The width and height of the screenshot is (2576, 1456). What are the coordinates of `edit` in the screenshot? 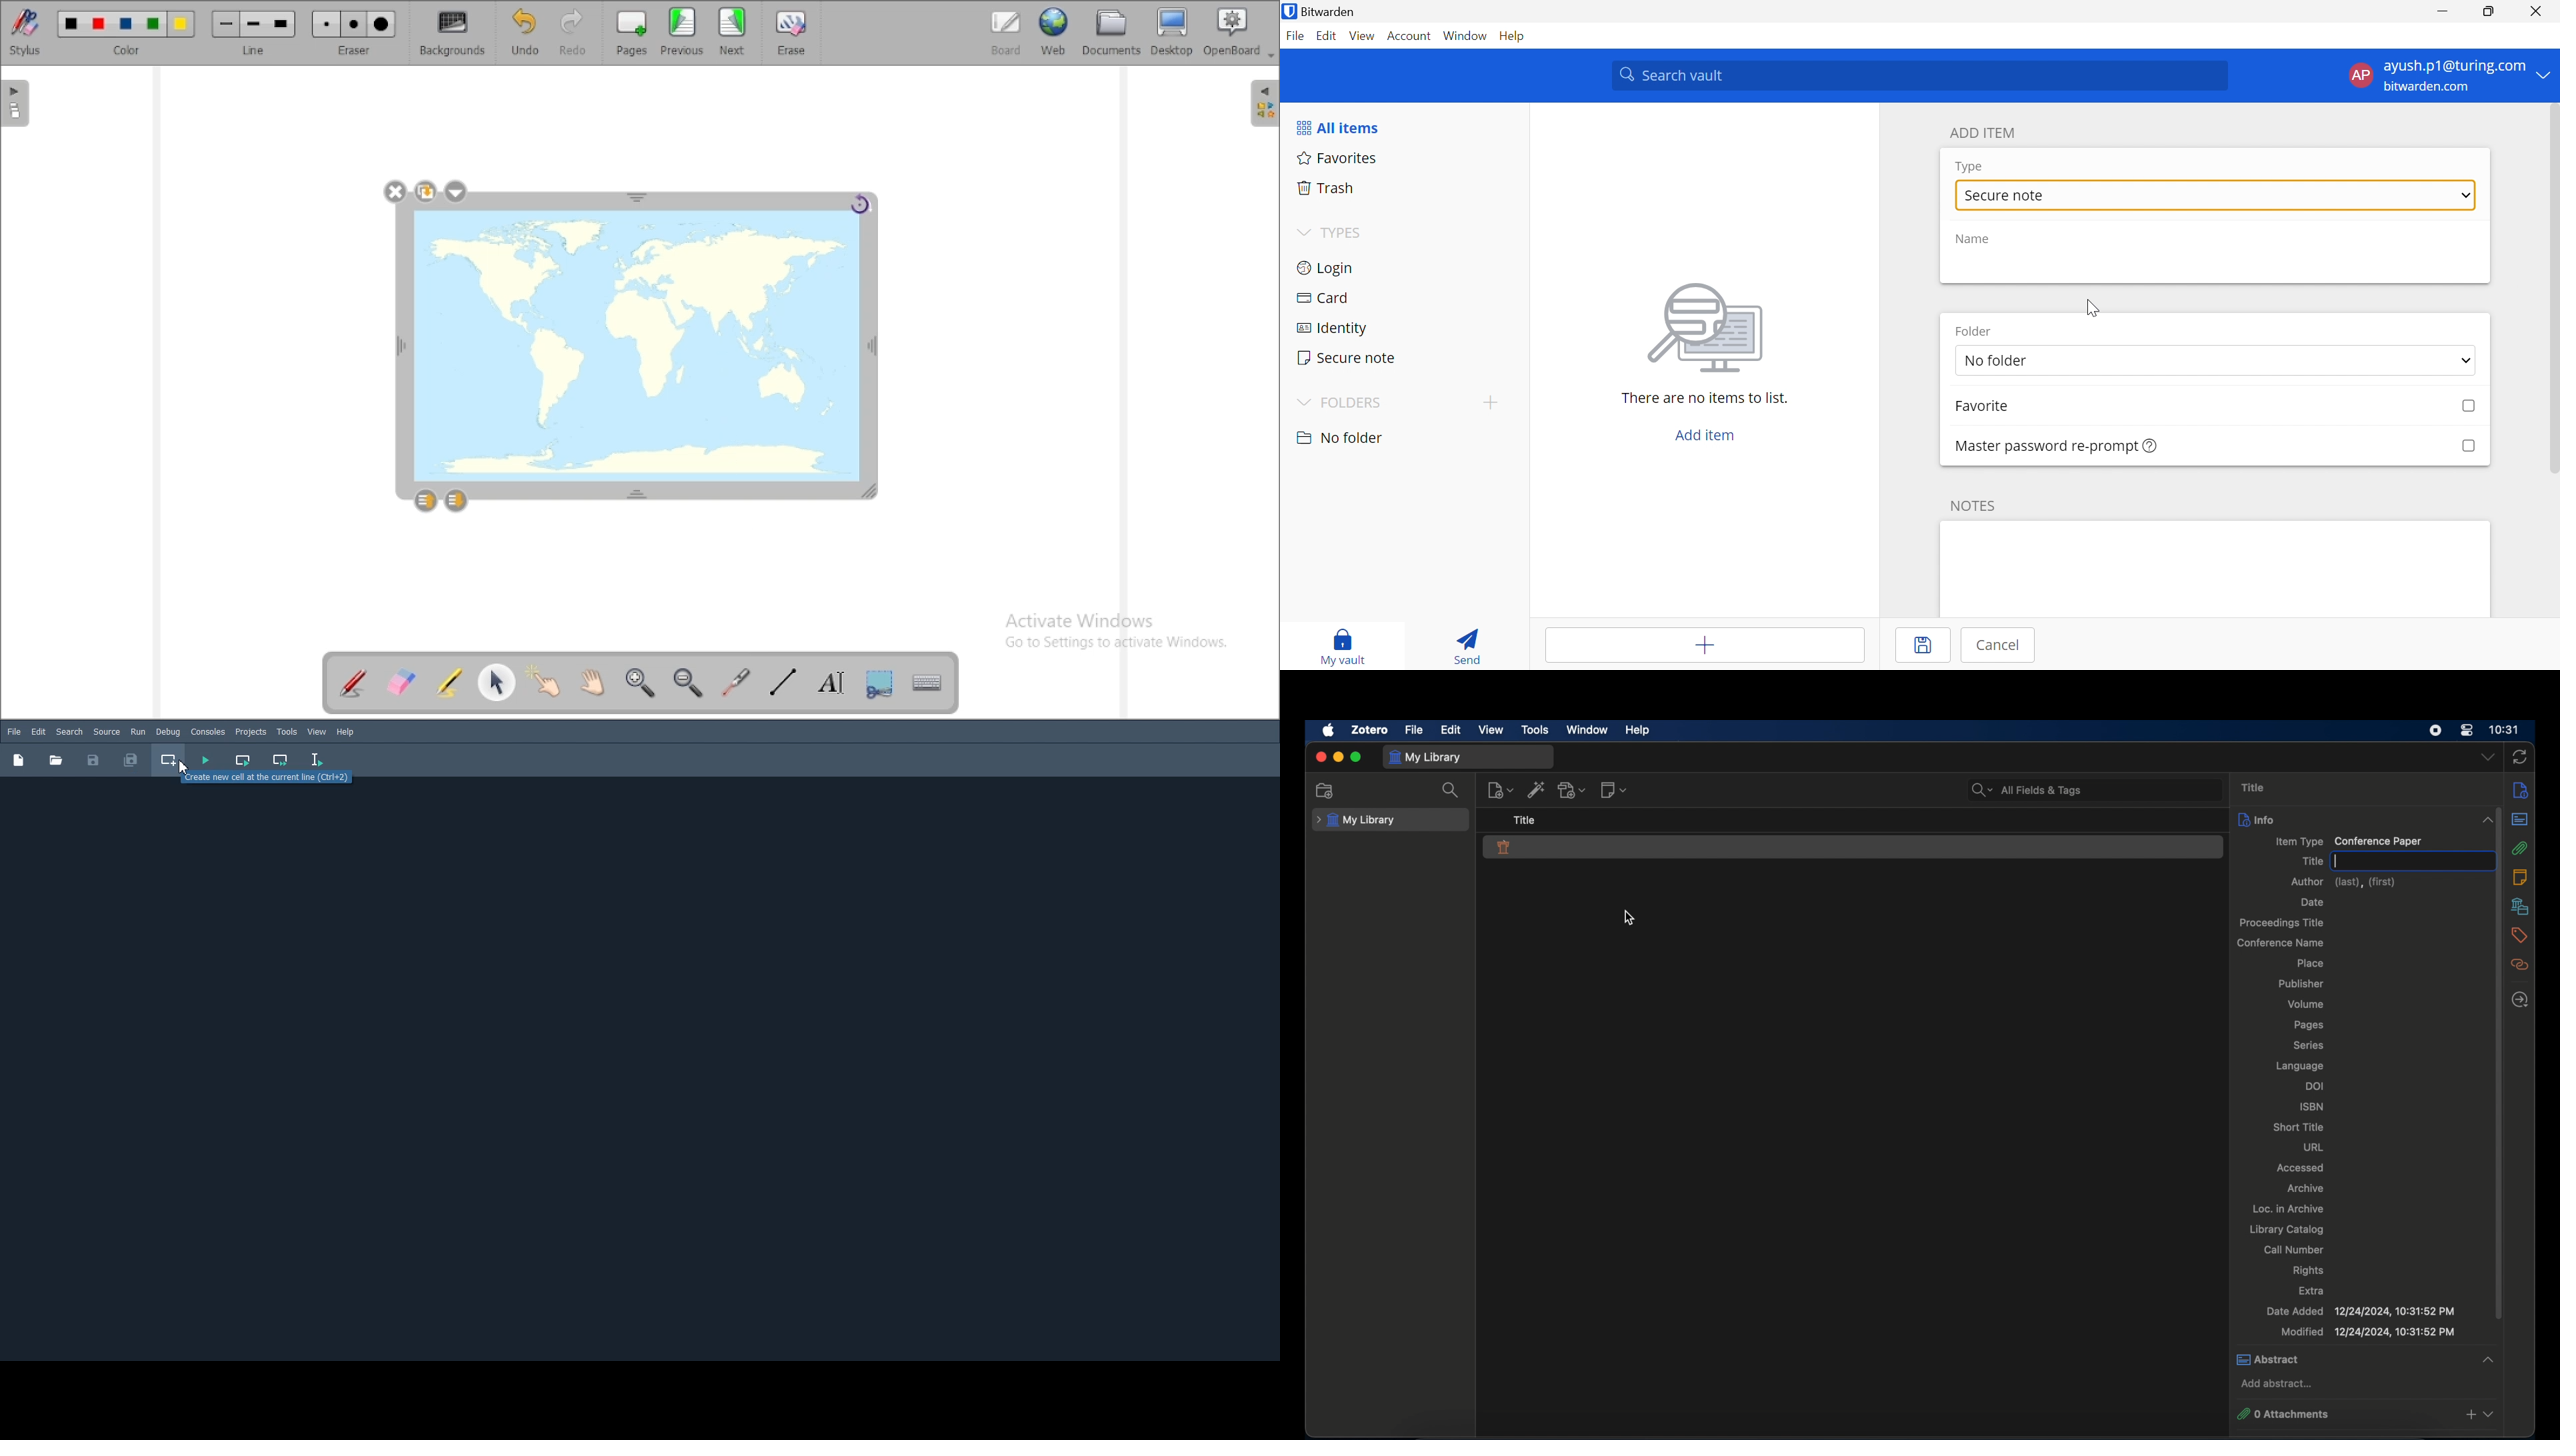 It's located at (1451, 730).